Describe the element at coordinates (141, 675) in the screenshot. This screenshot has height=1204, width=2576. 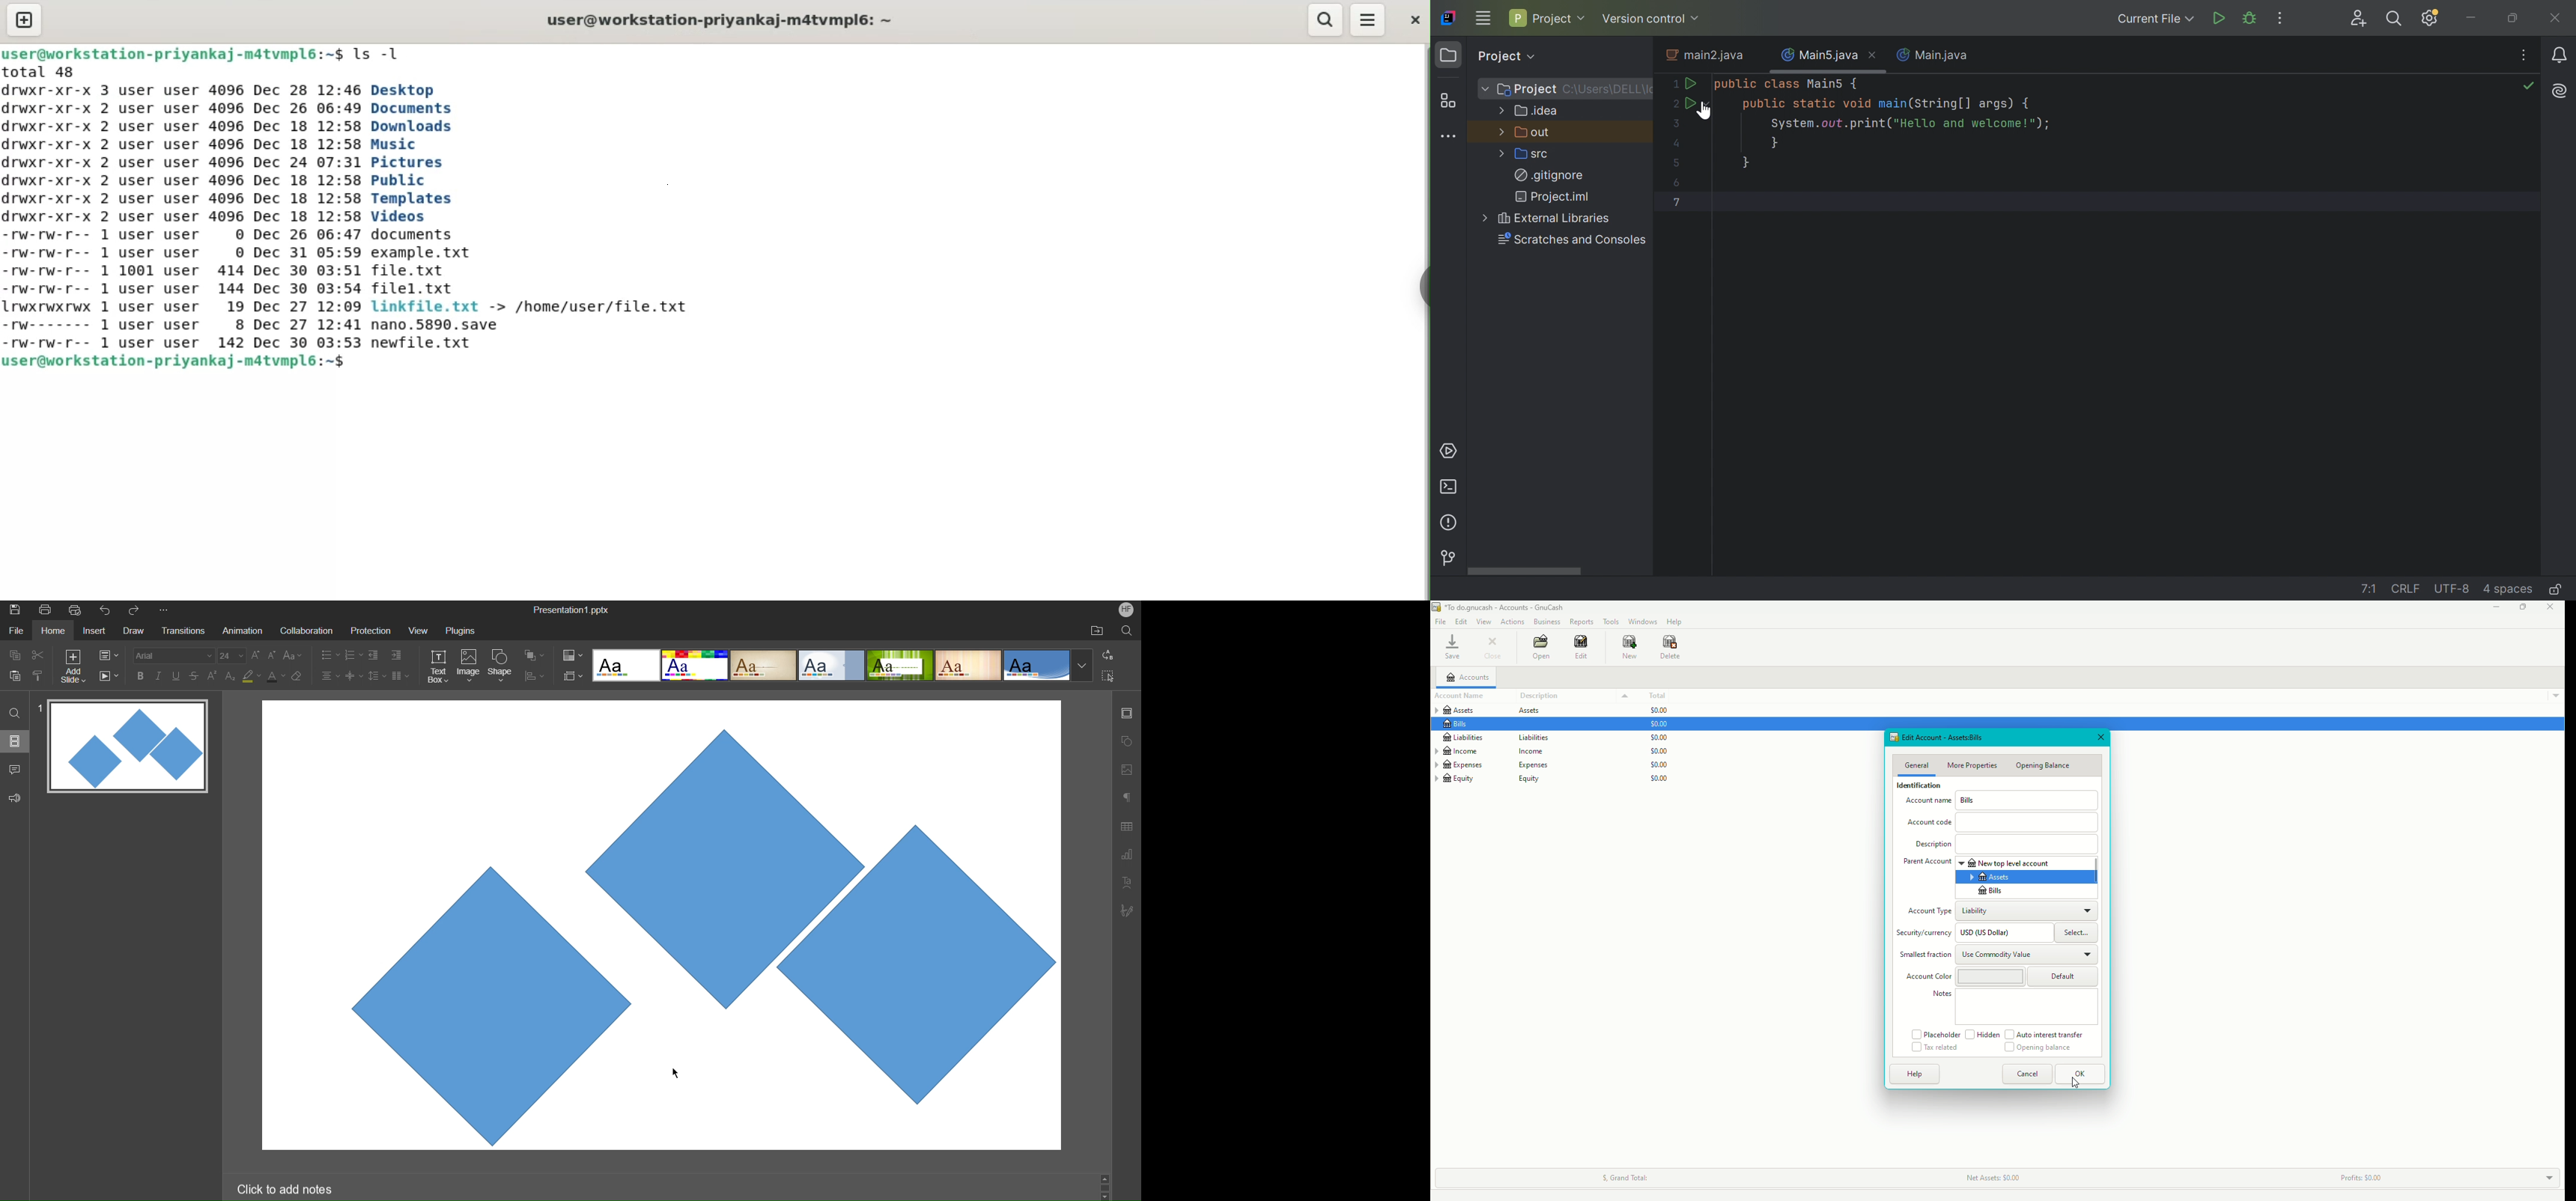
I see `Bold` at that location.